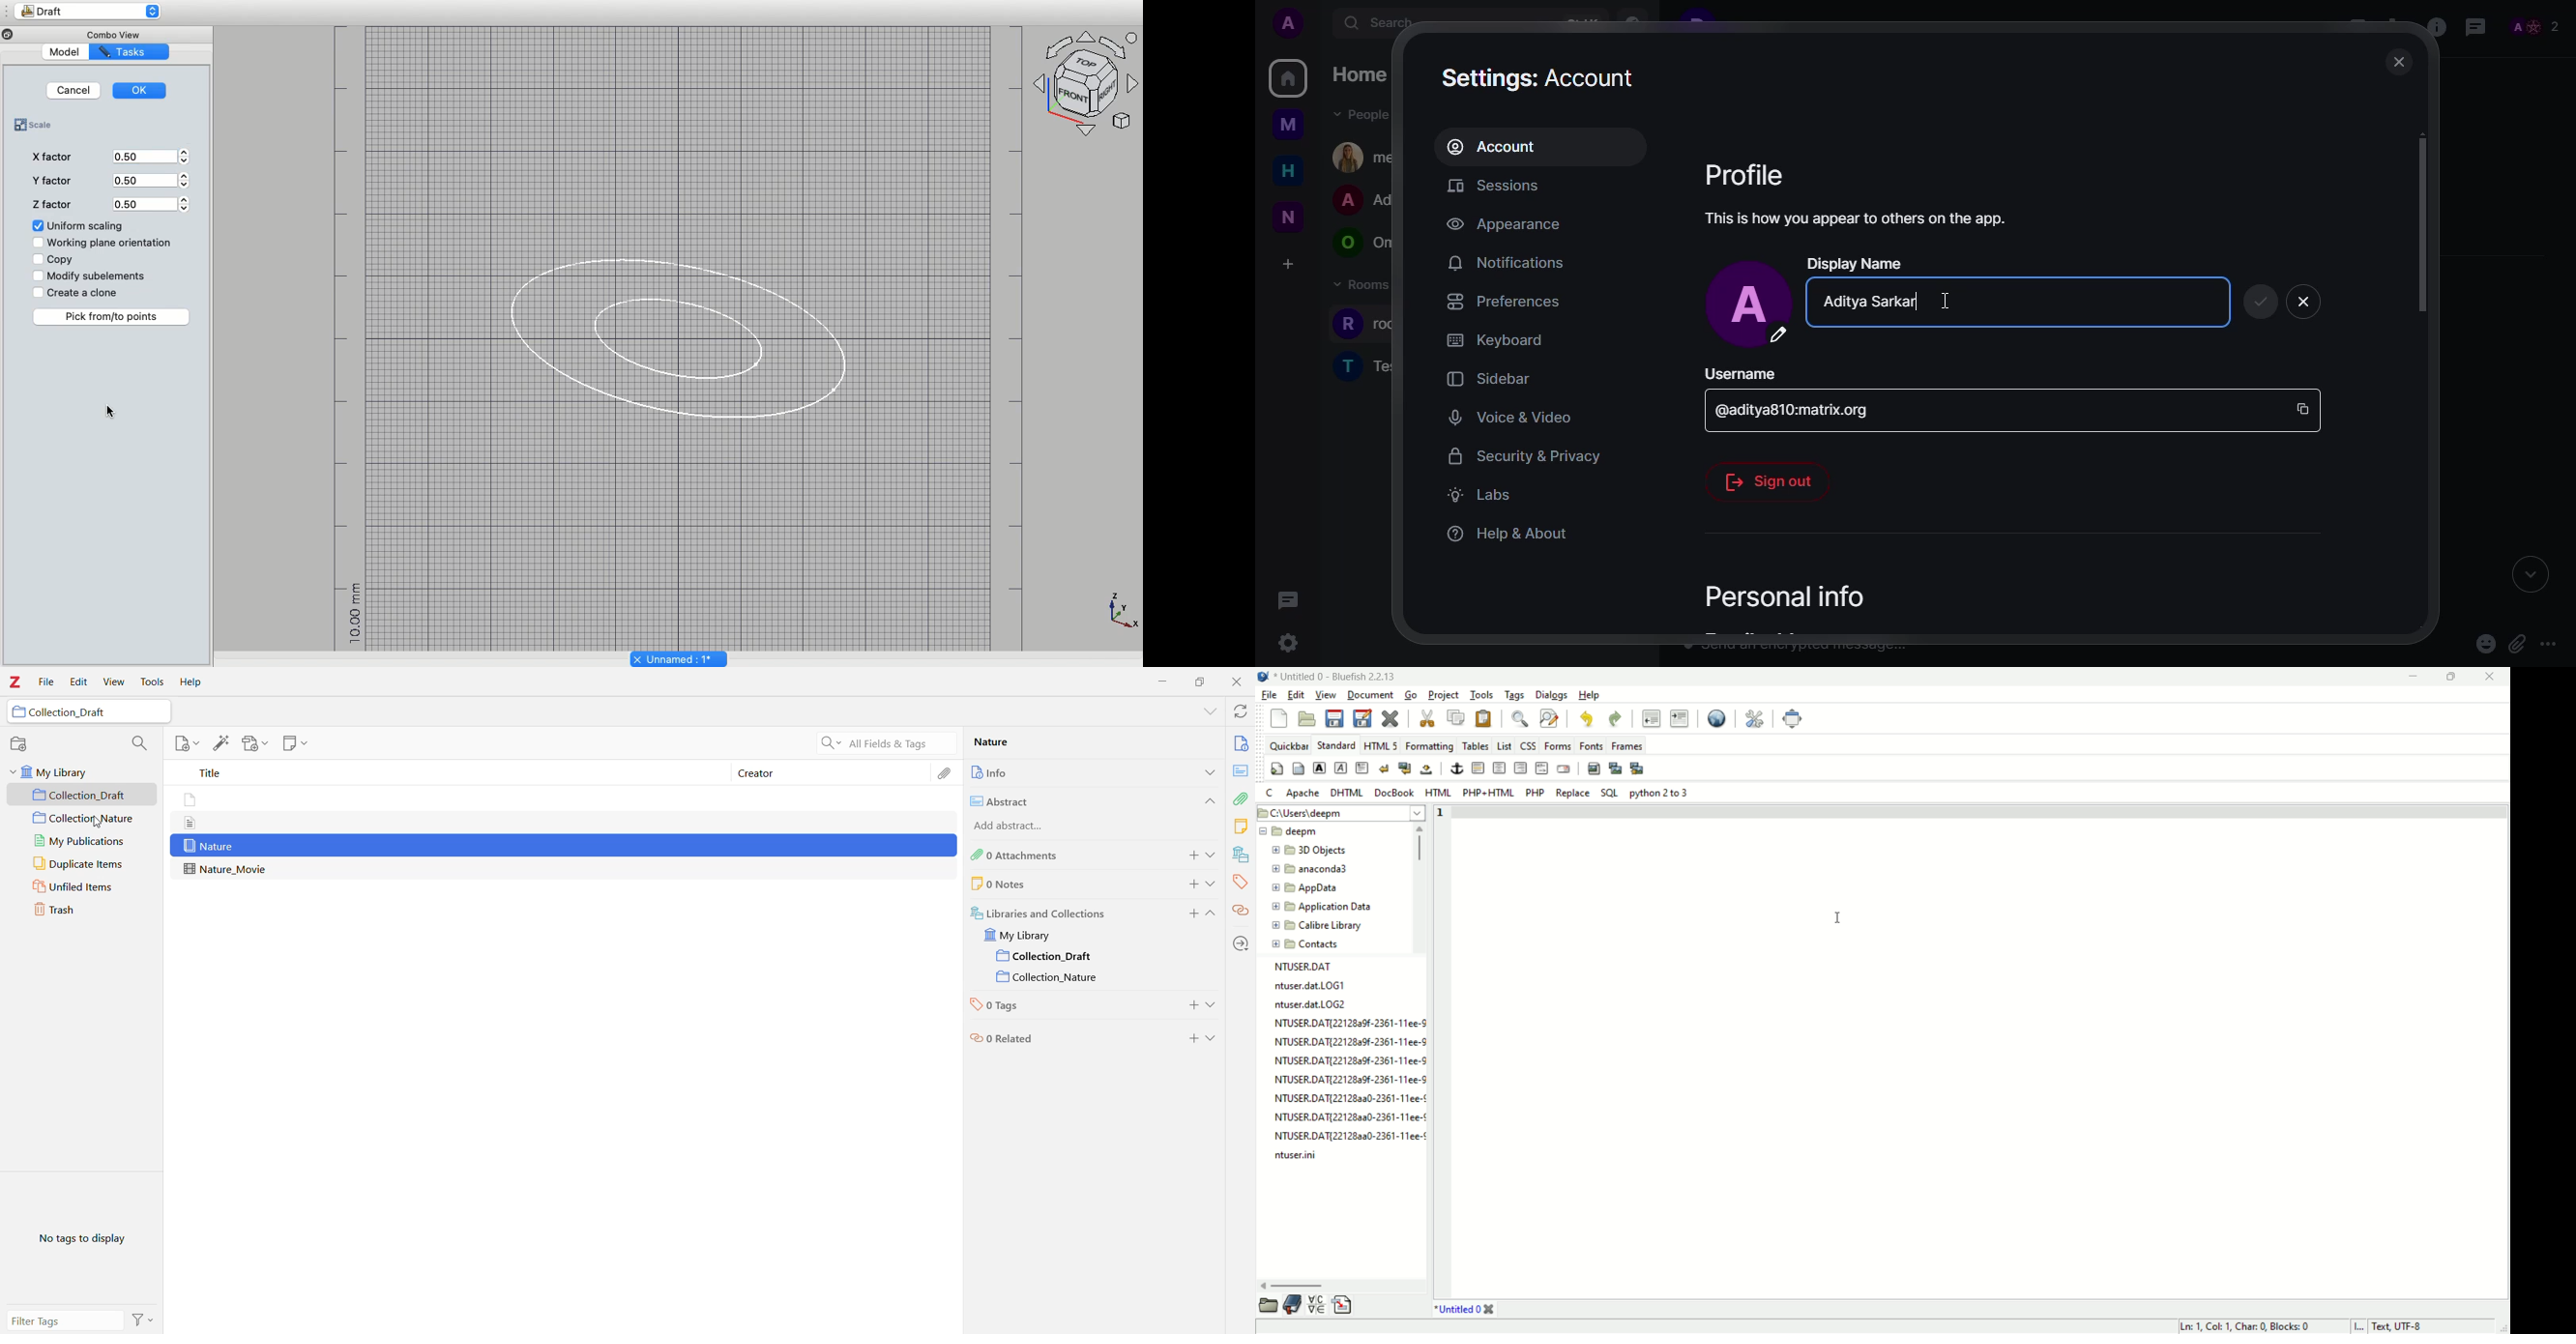 The height and width of the screenshot is (1344, 2576). What do you see at coordinates (1341, 768) in the screenshot?
I see `emphasis` at bounding box center [1341, 768].